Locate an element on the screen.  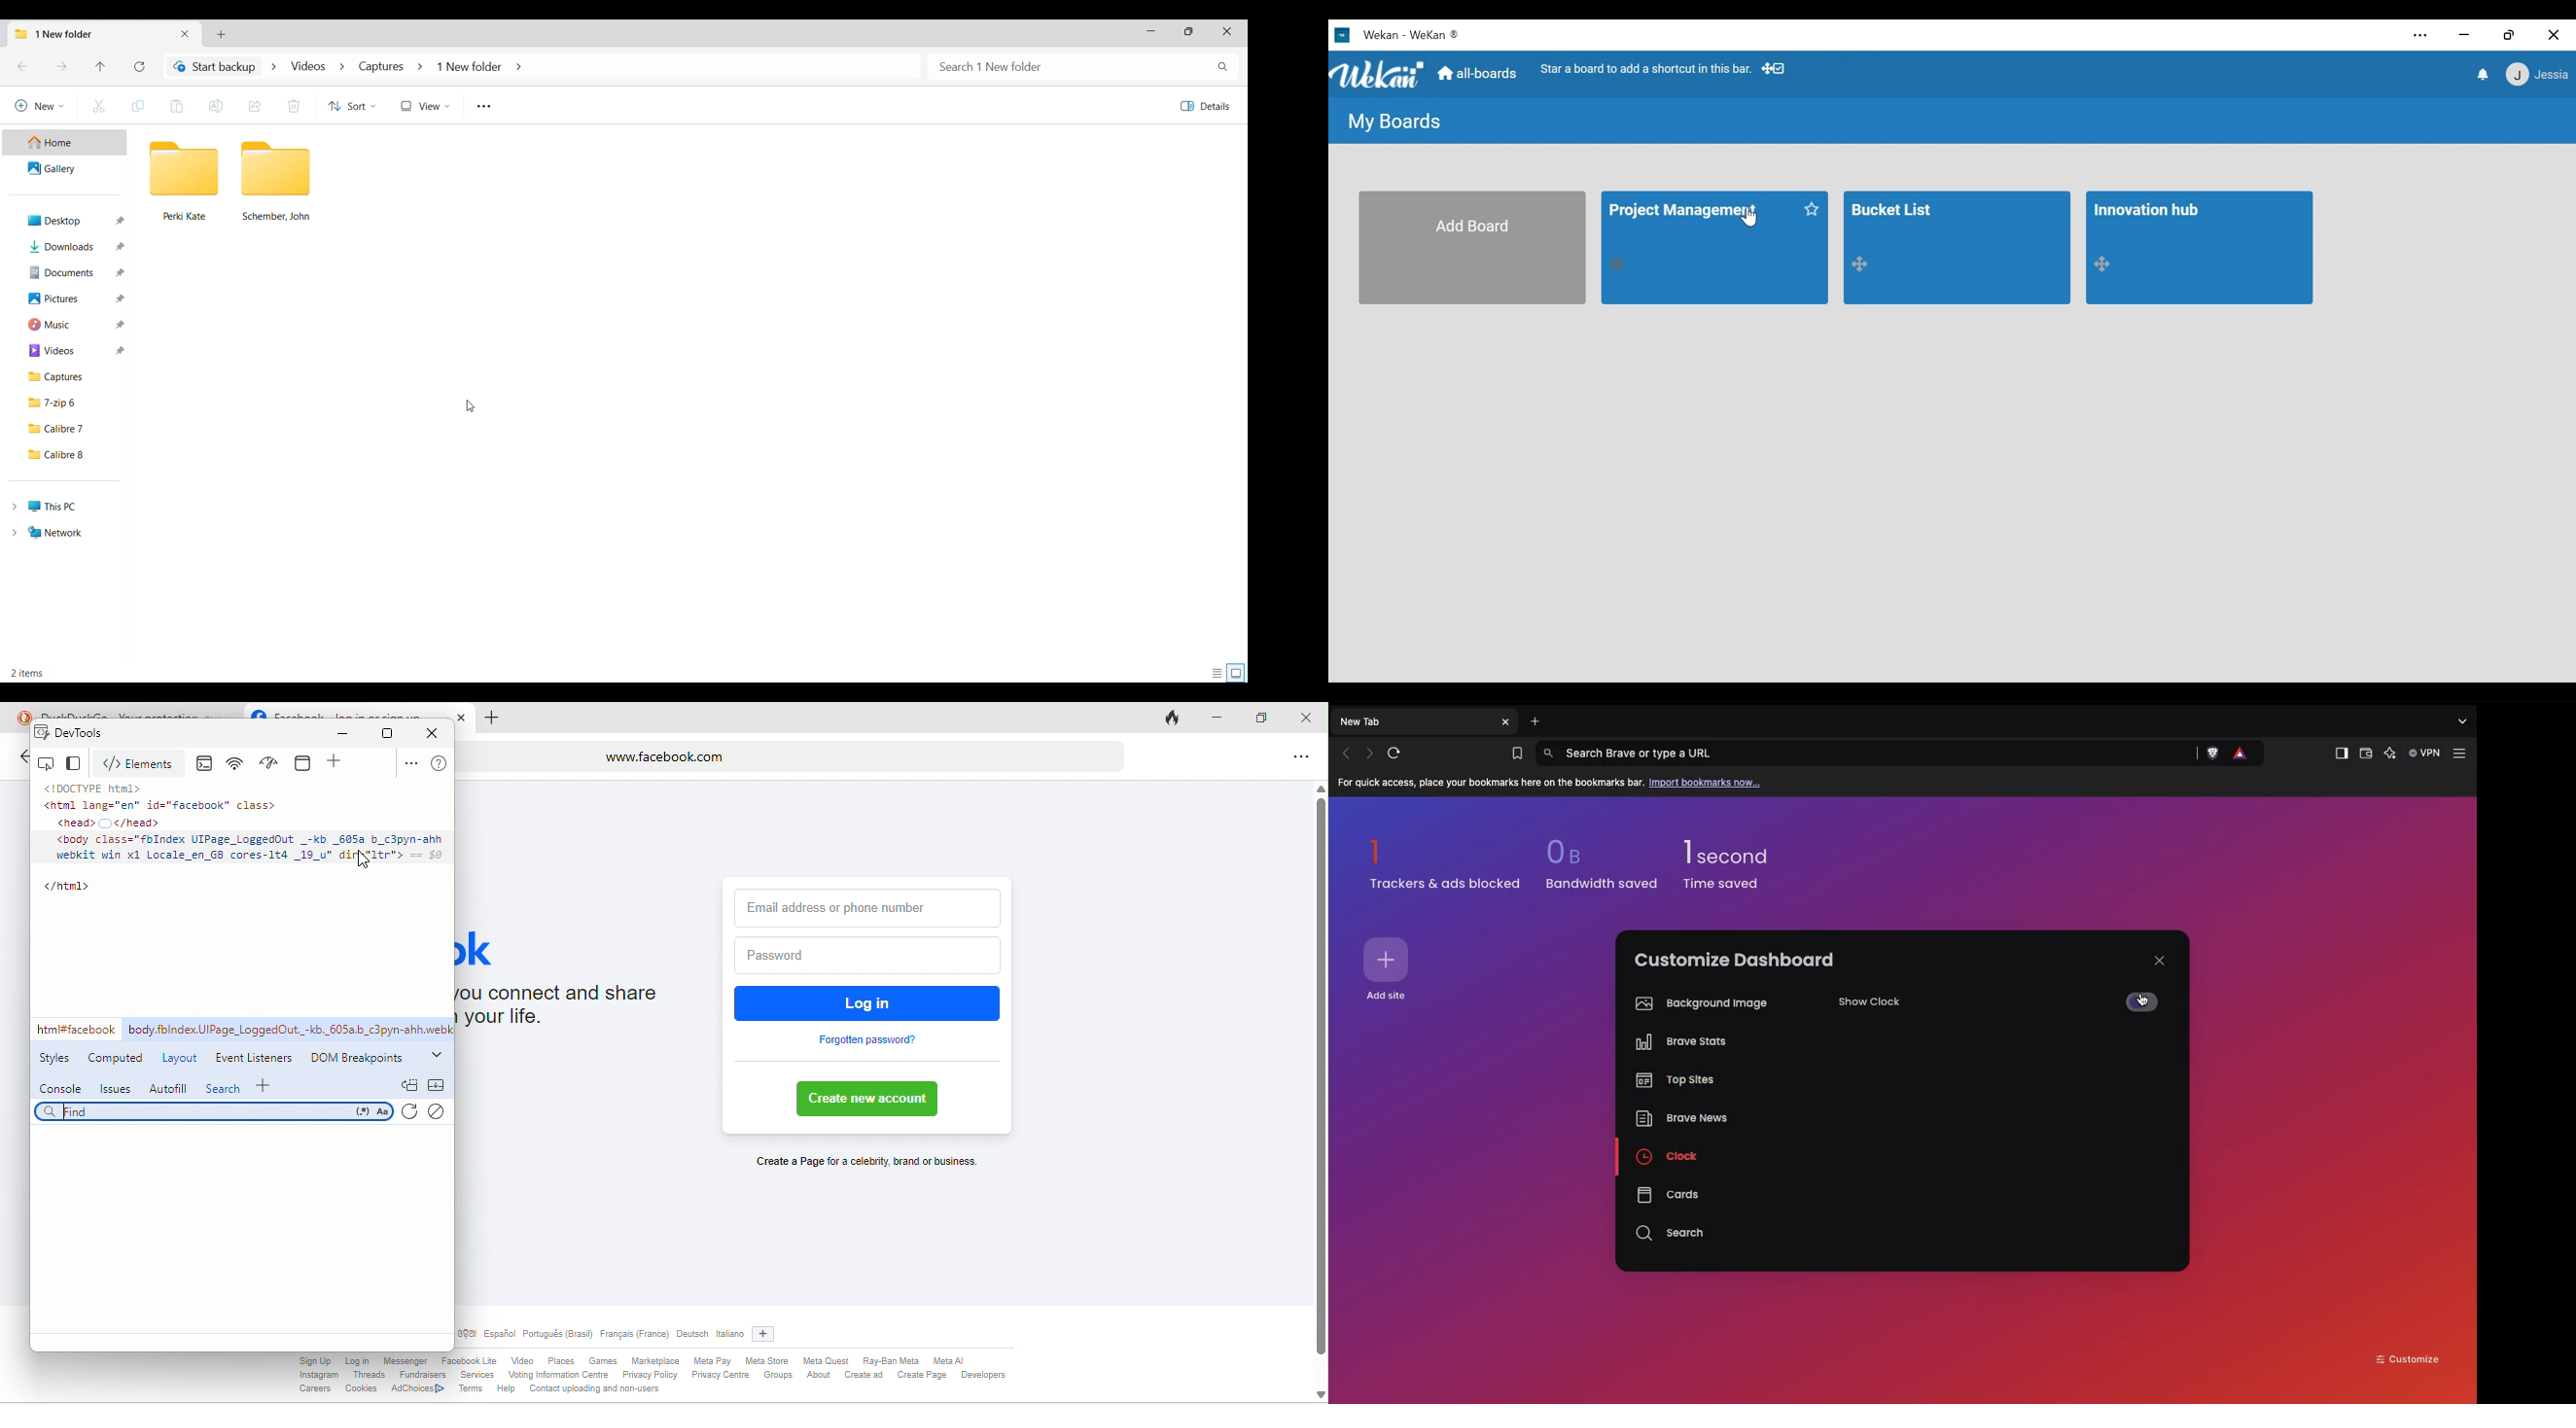
issues is located at coordinates (114, 1088).